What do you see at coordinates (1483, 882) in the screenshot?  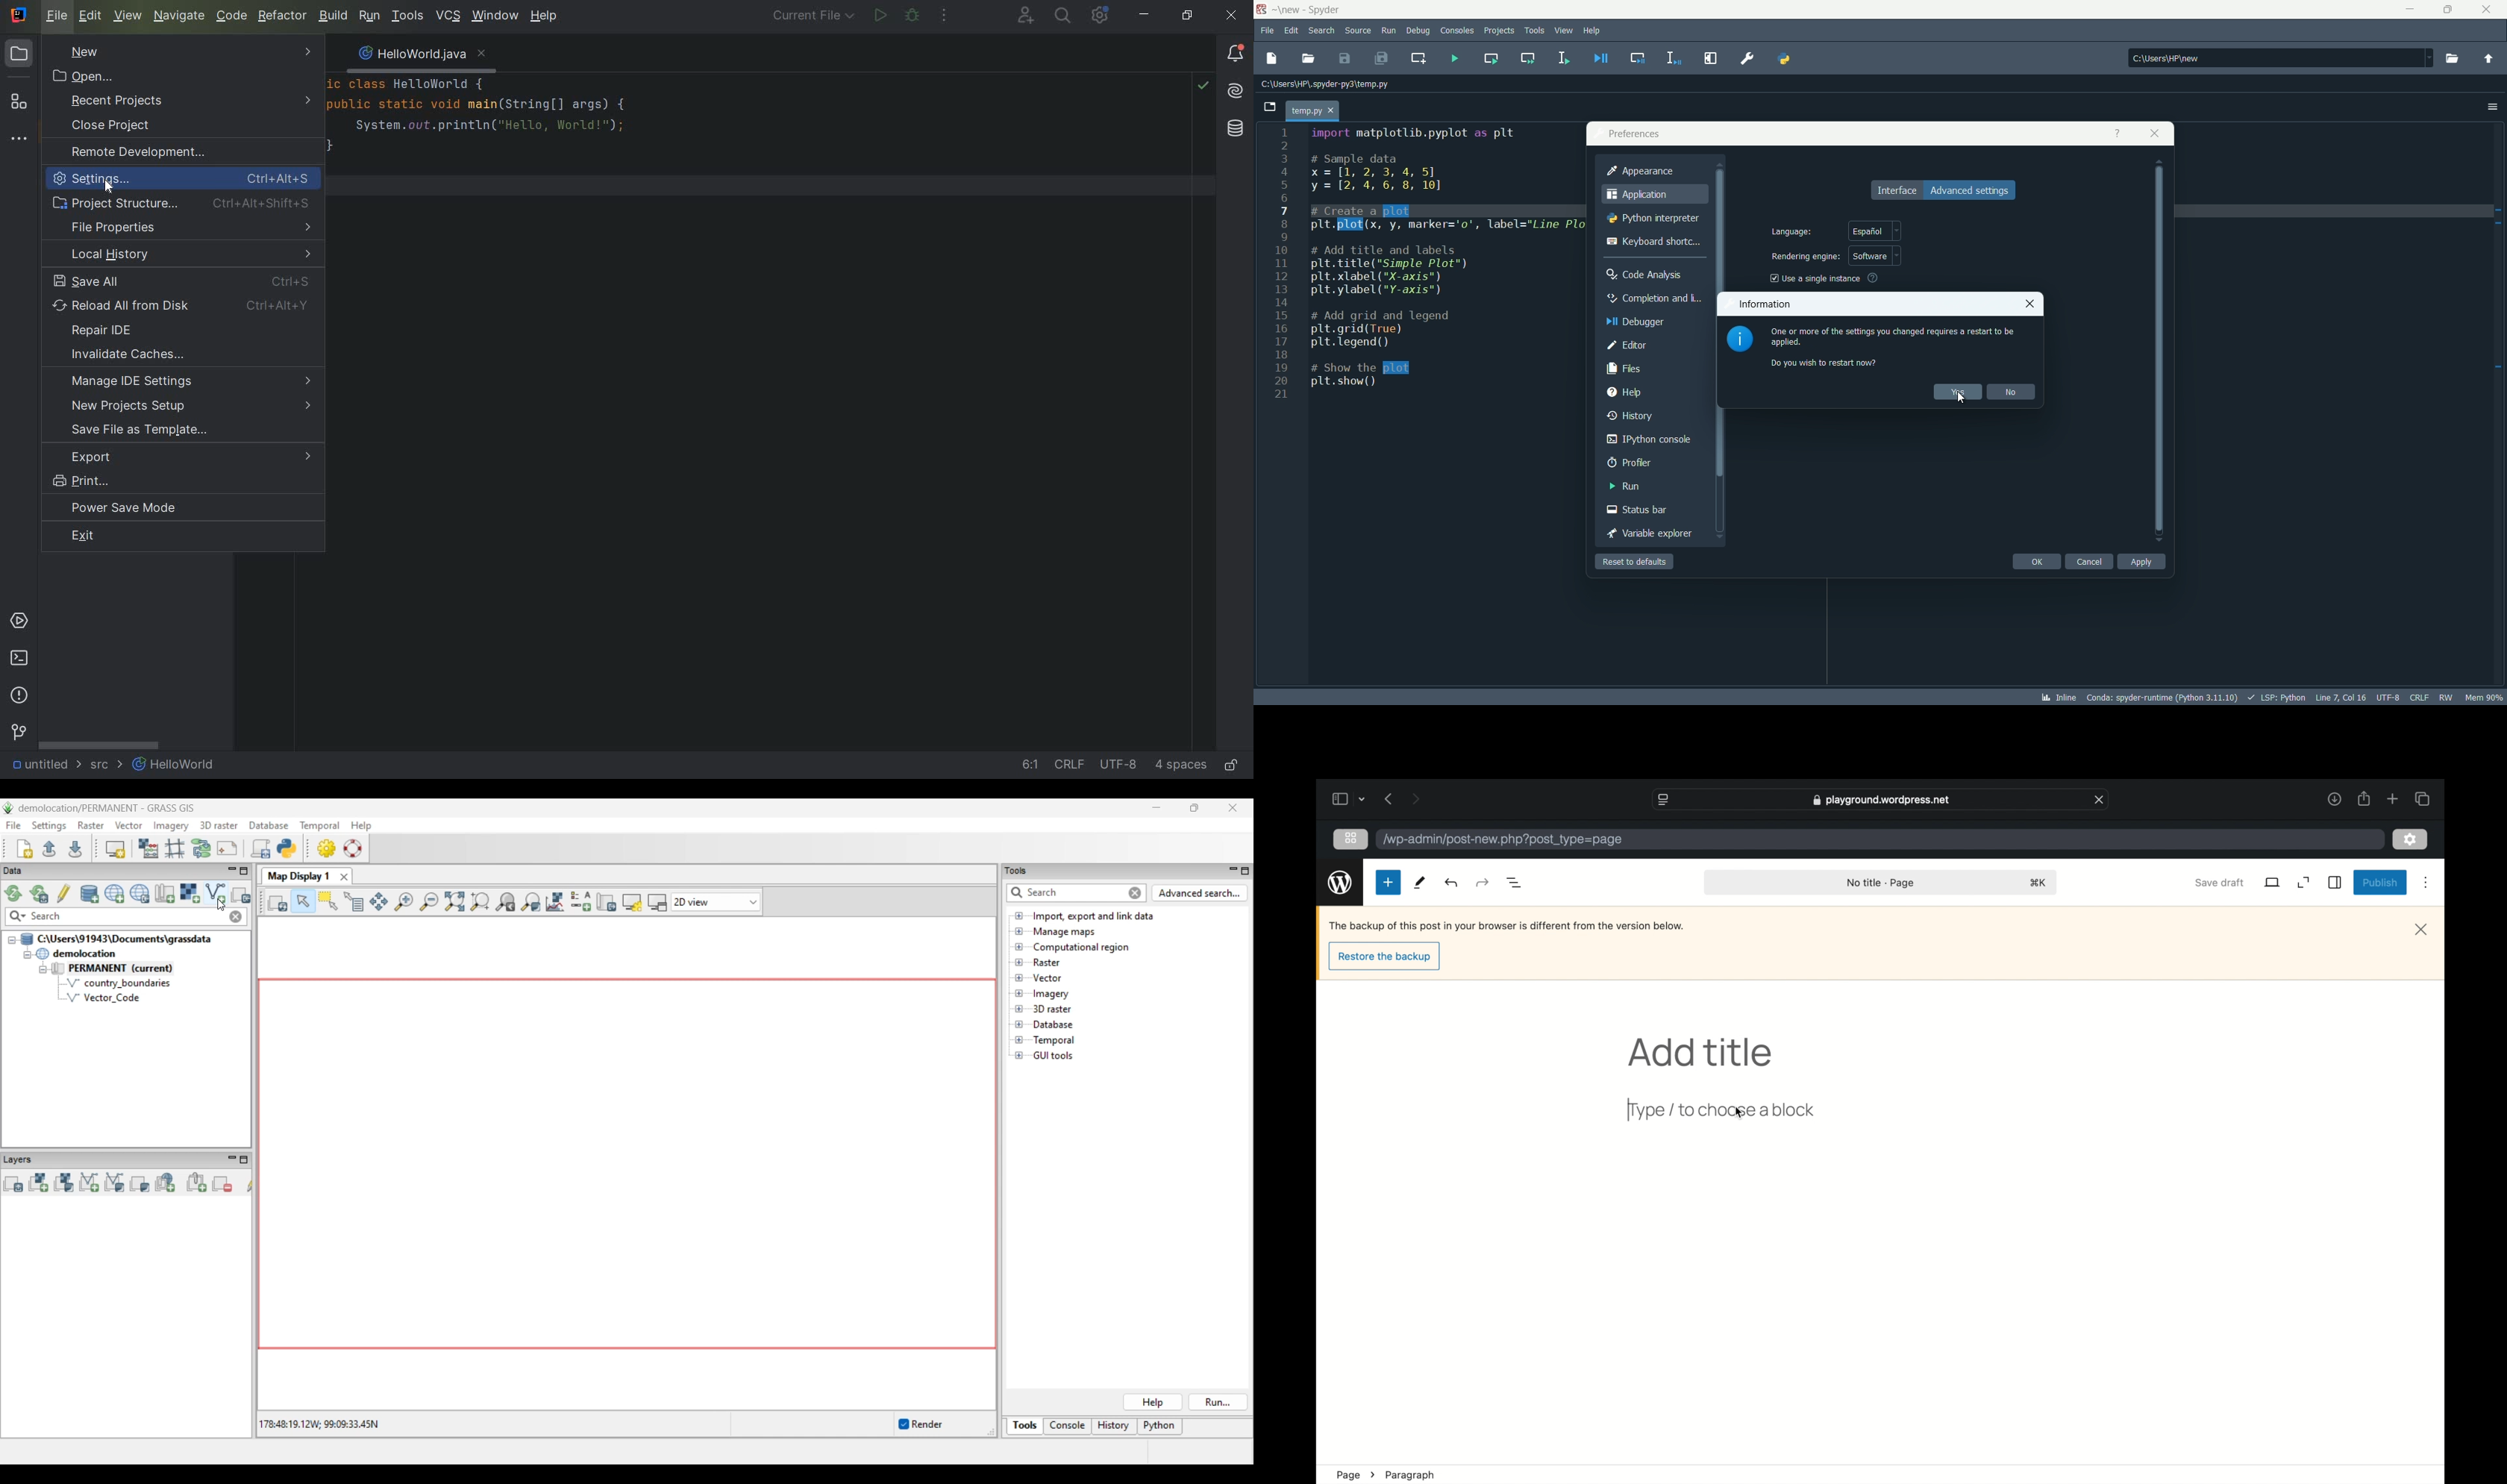 I see `undo` at bounding box center [1483, 882].